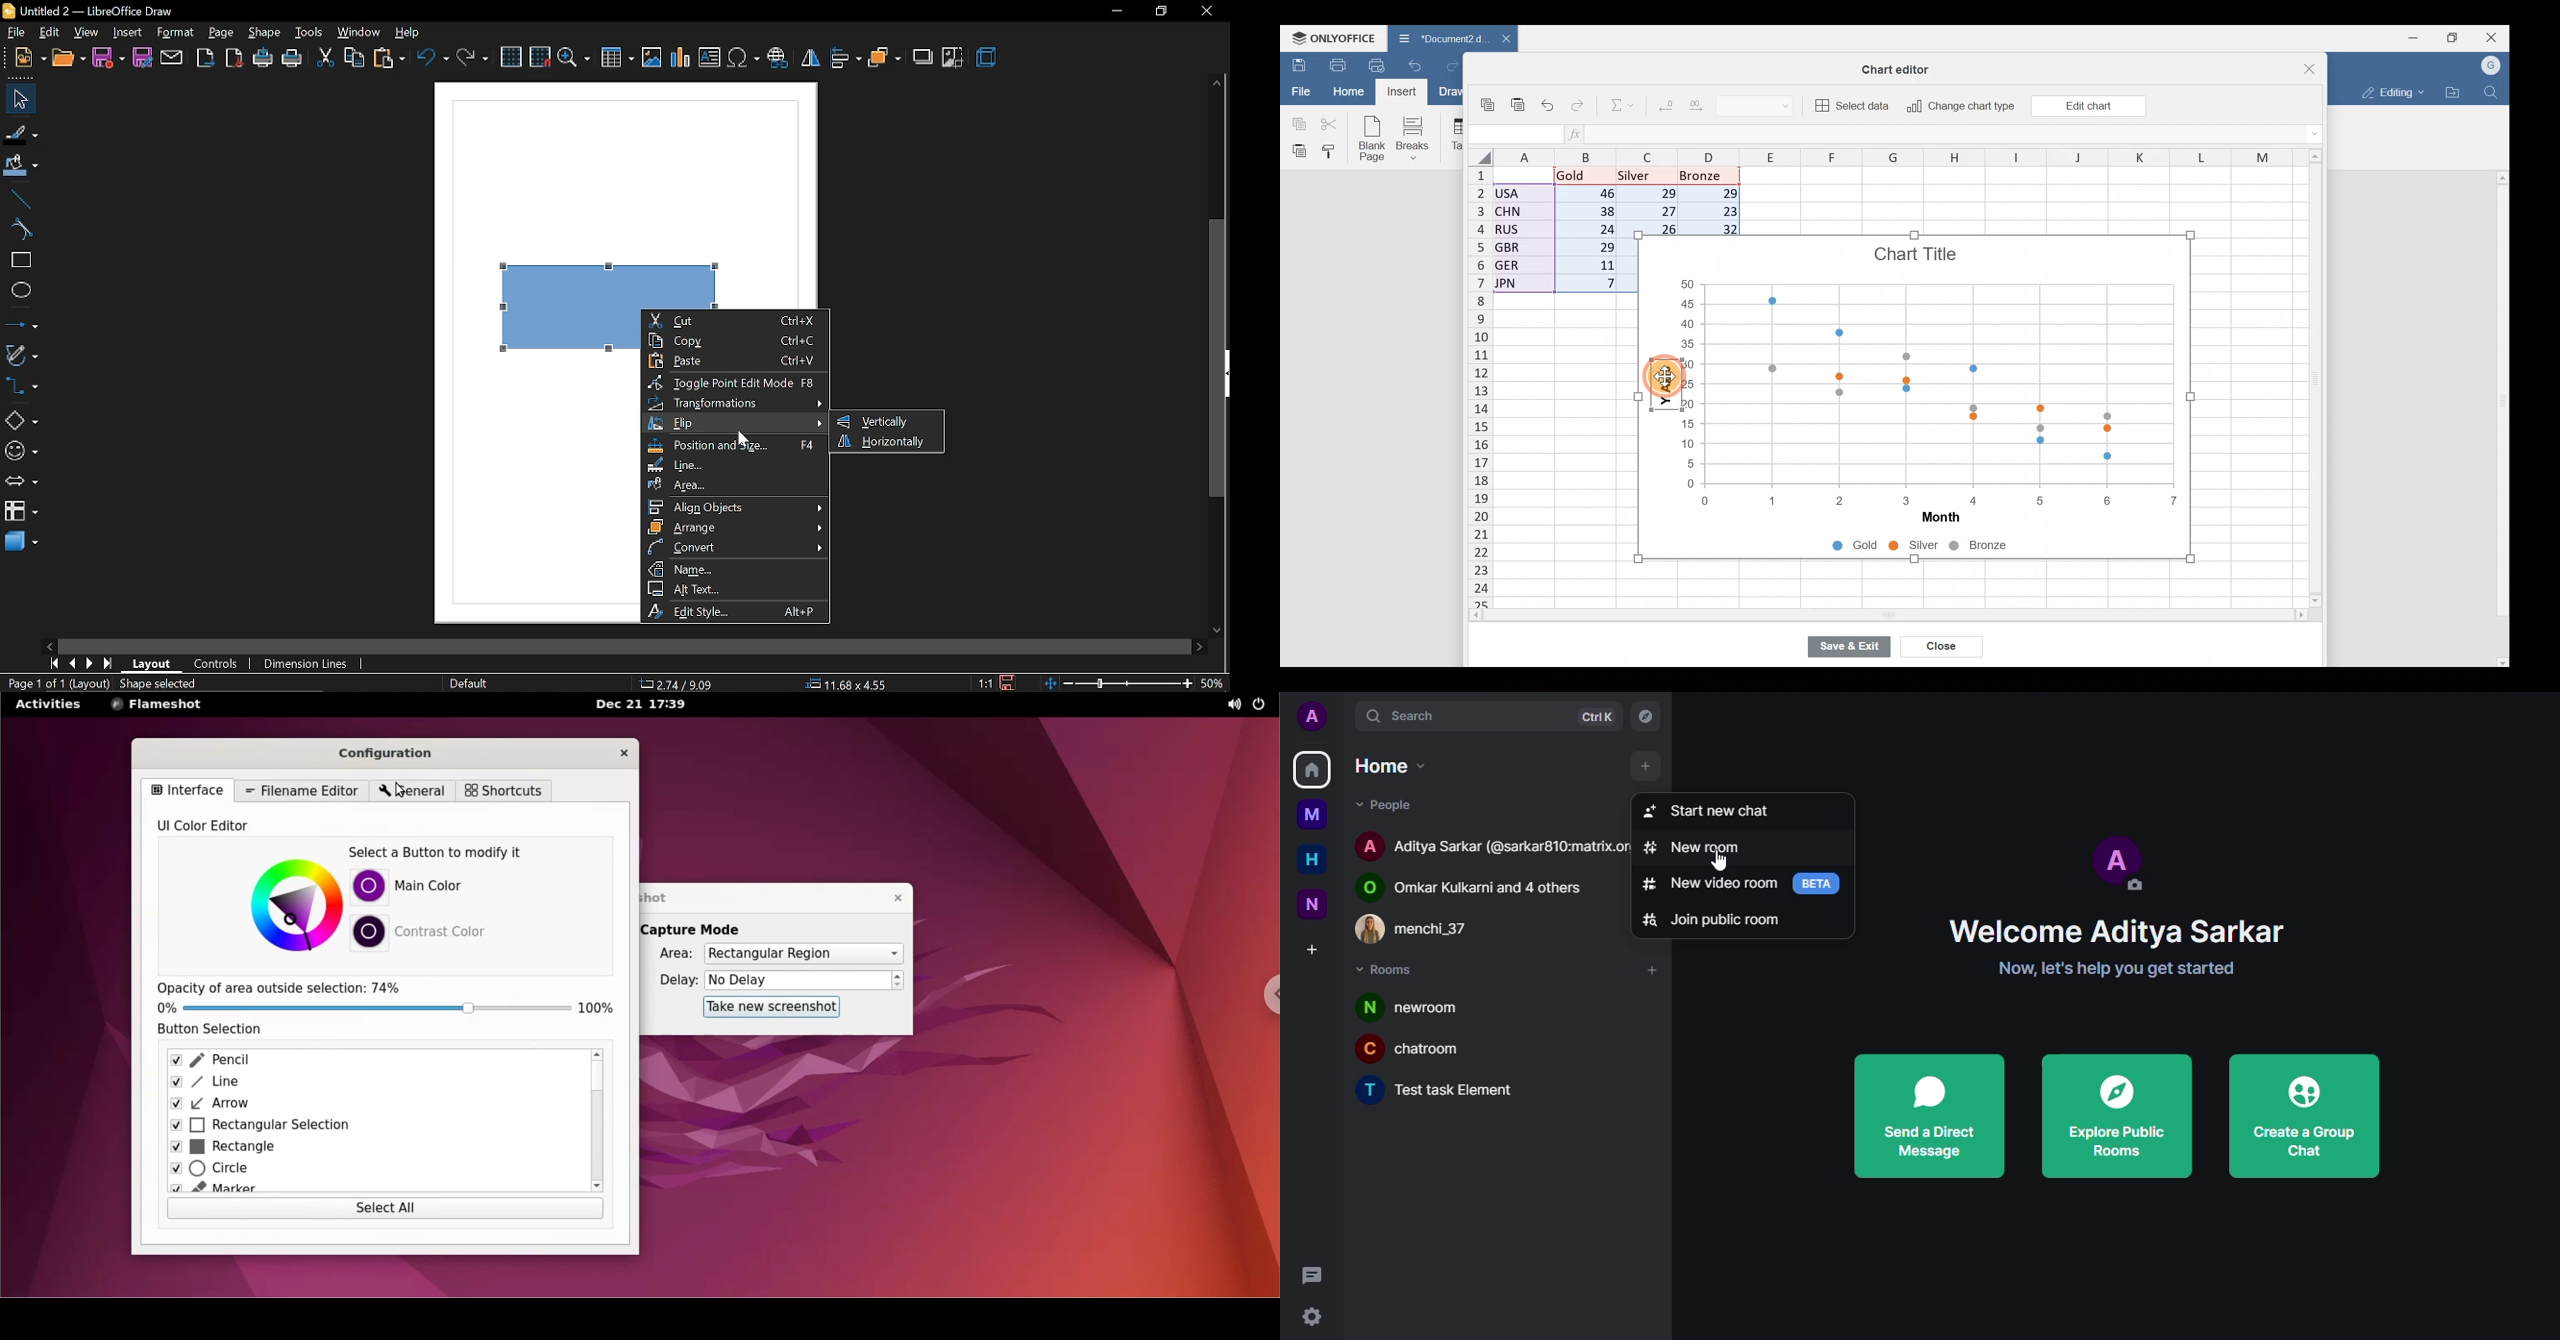  I want to click on flowchart, so click(20, 510).